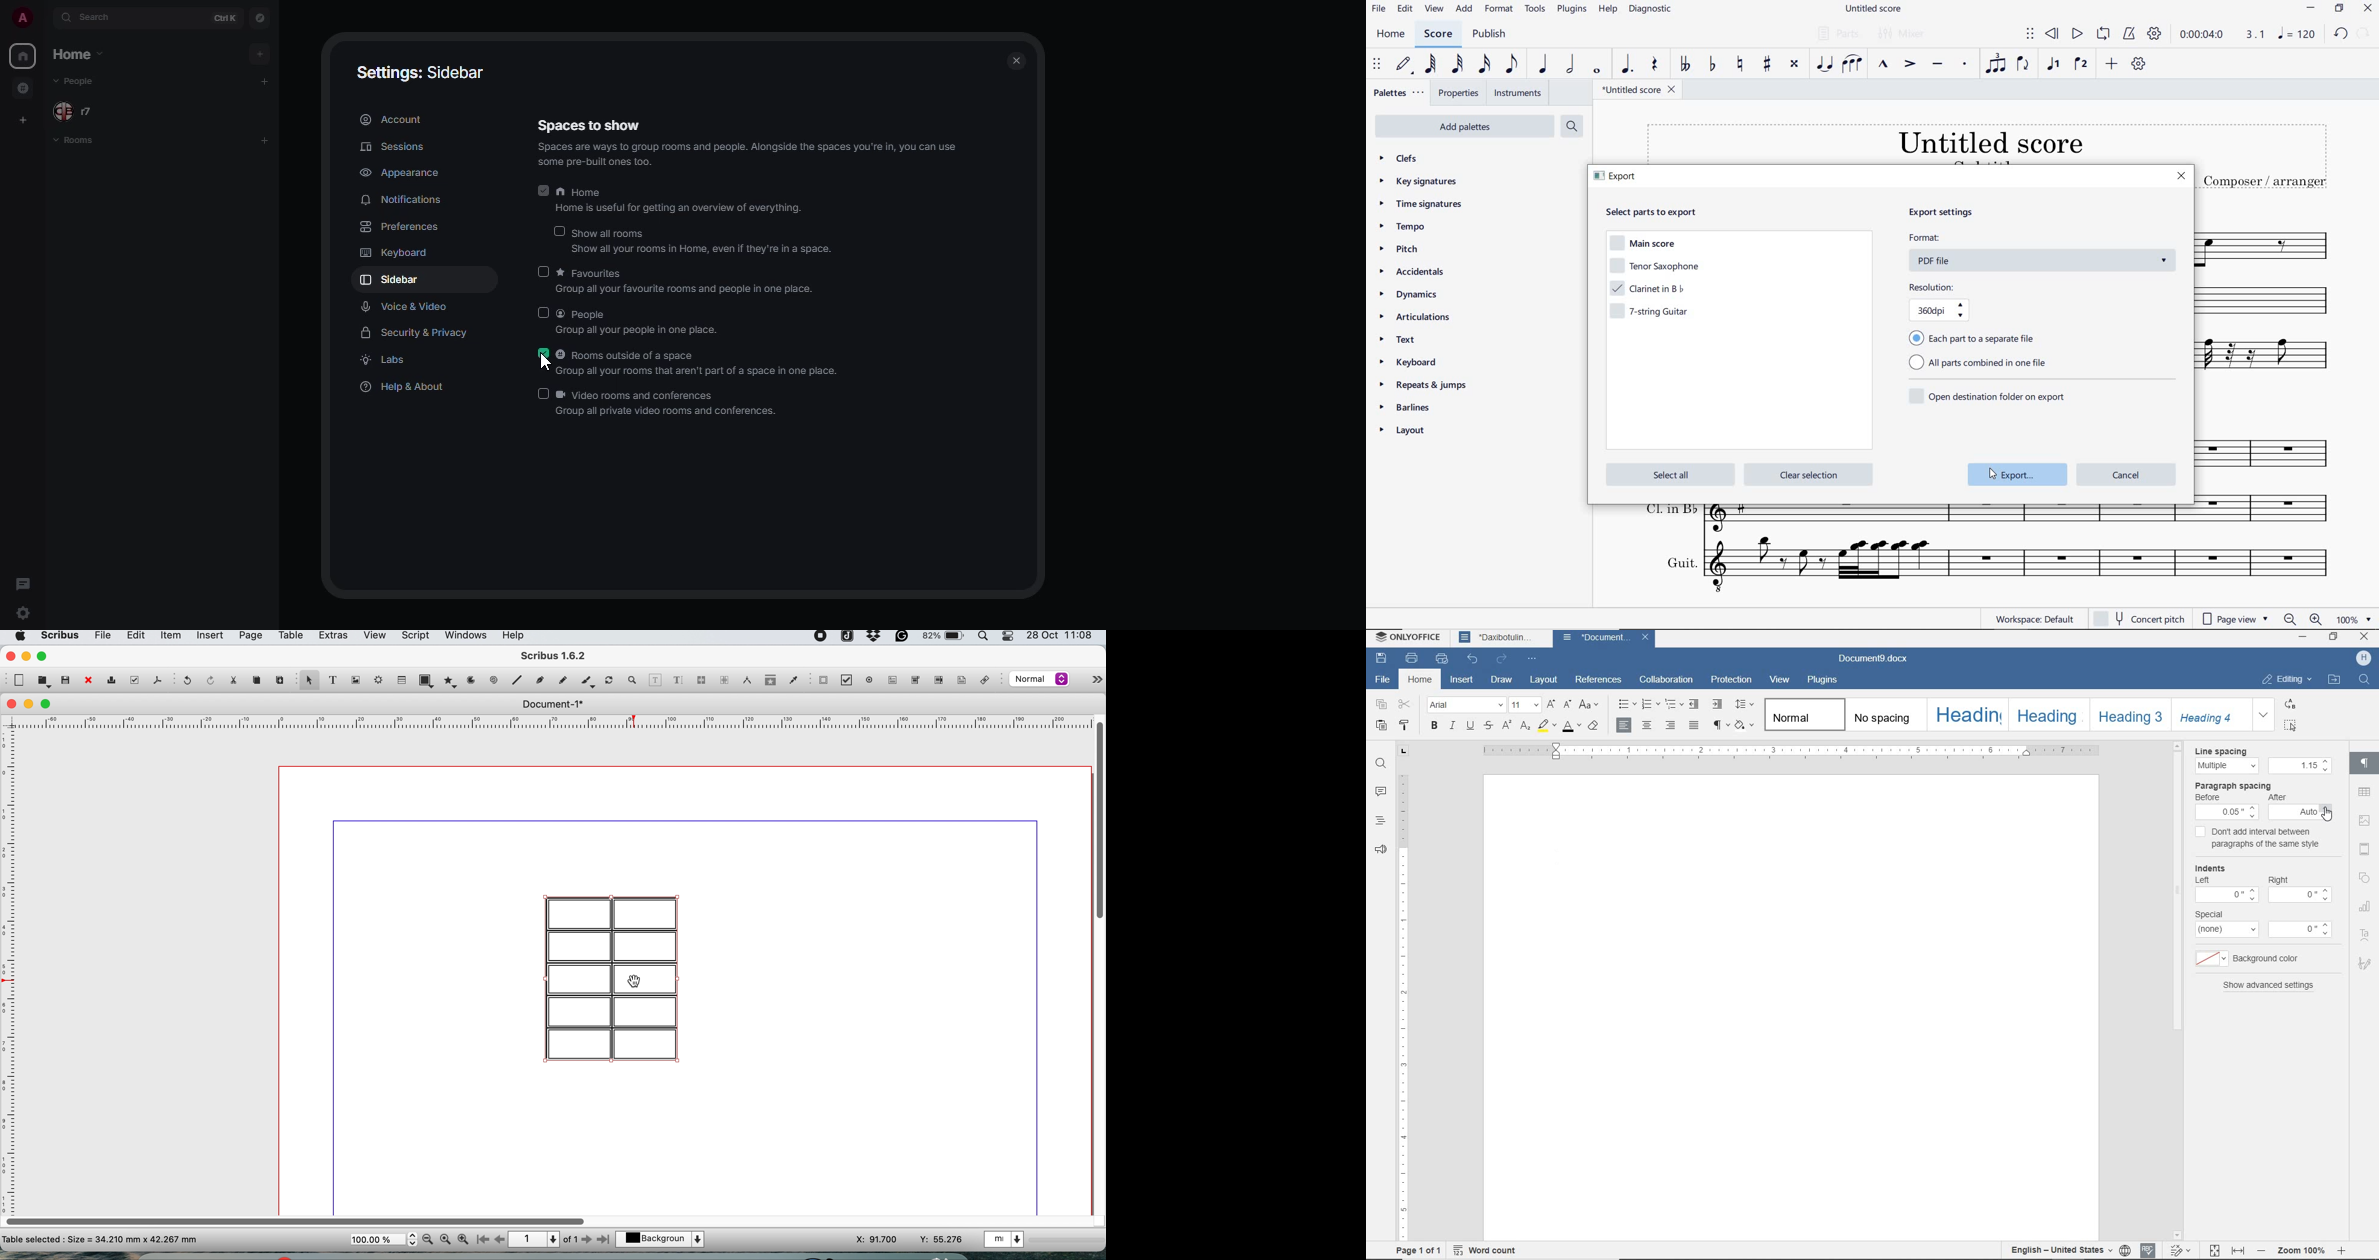 This screenshot has width=2380, height=1260. What do you see at coordinates (1744, 705) in the screenshot?
I see `paragraph line spacing` at bounding box center [1744, 705].